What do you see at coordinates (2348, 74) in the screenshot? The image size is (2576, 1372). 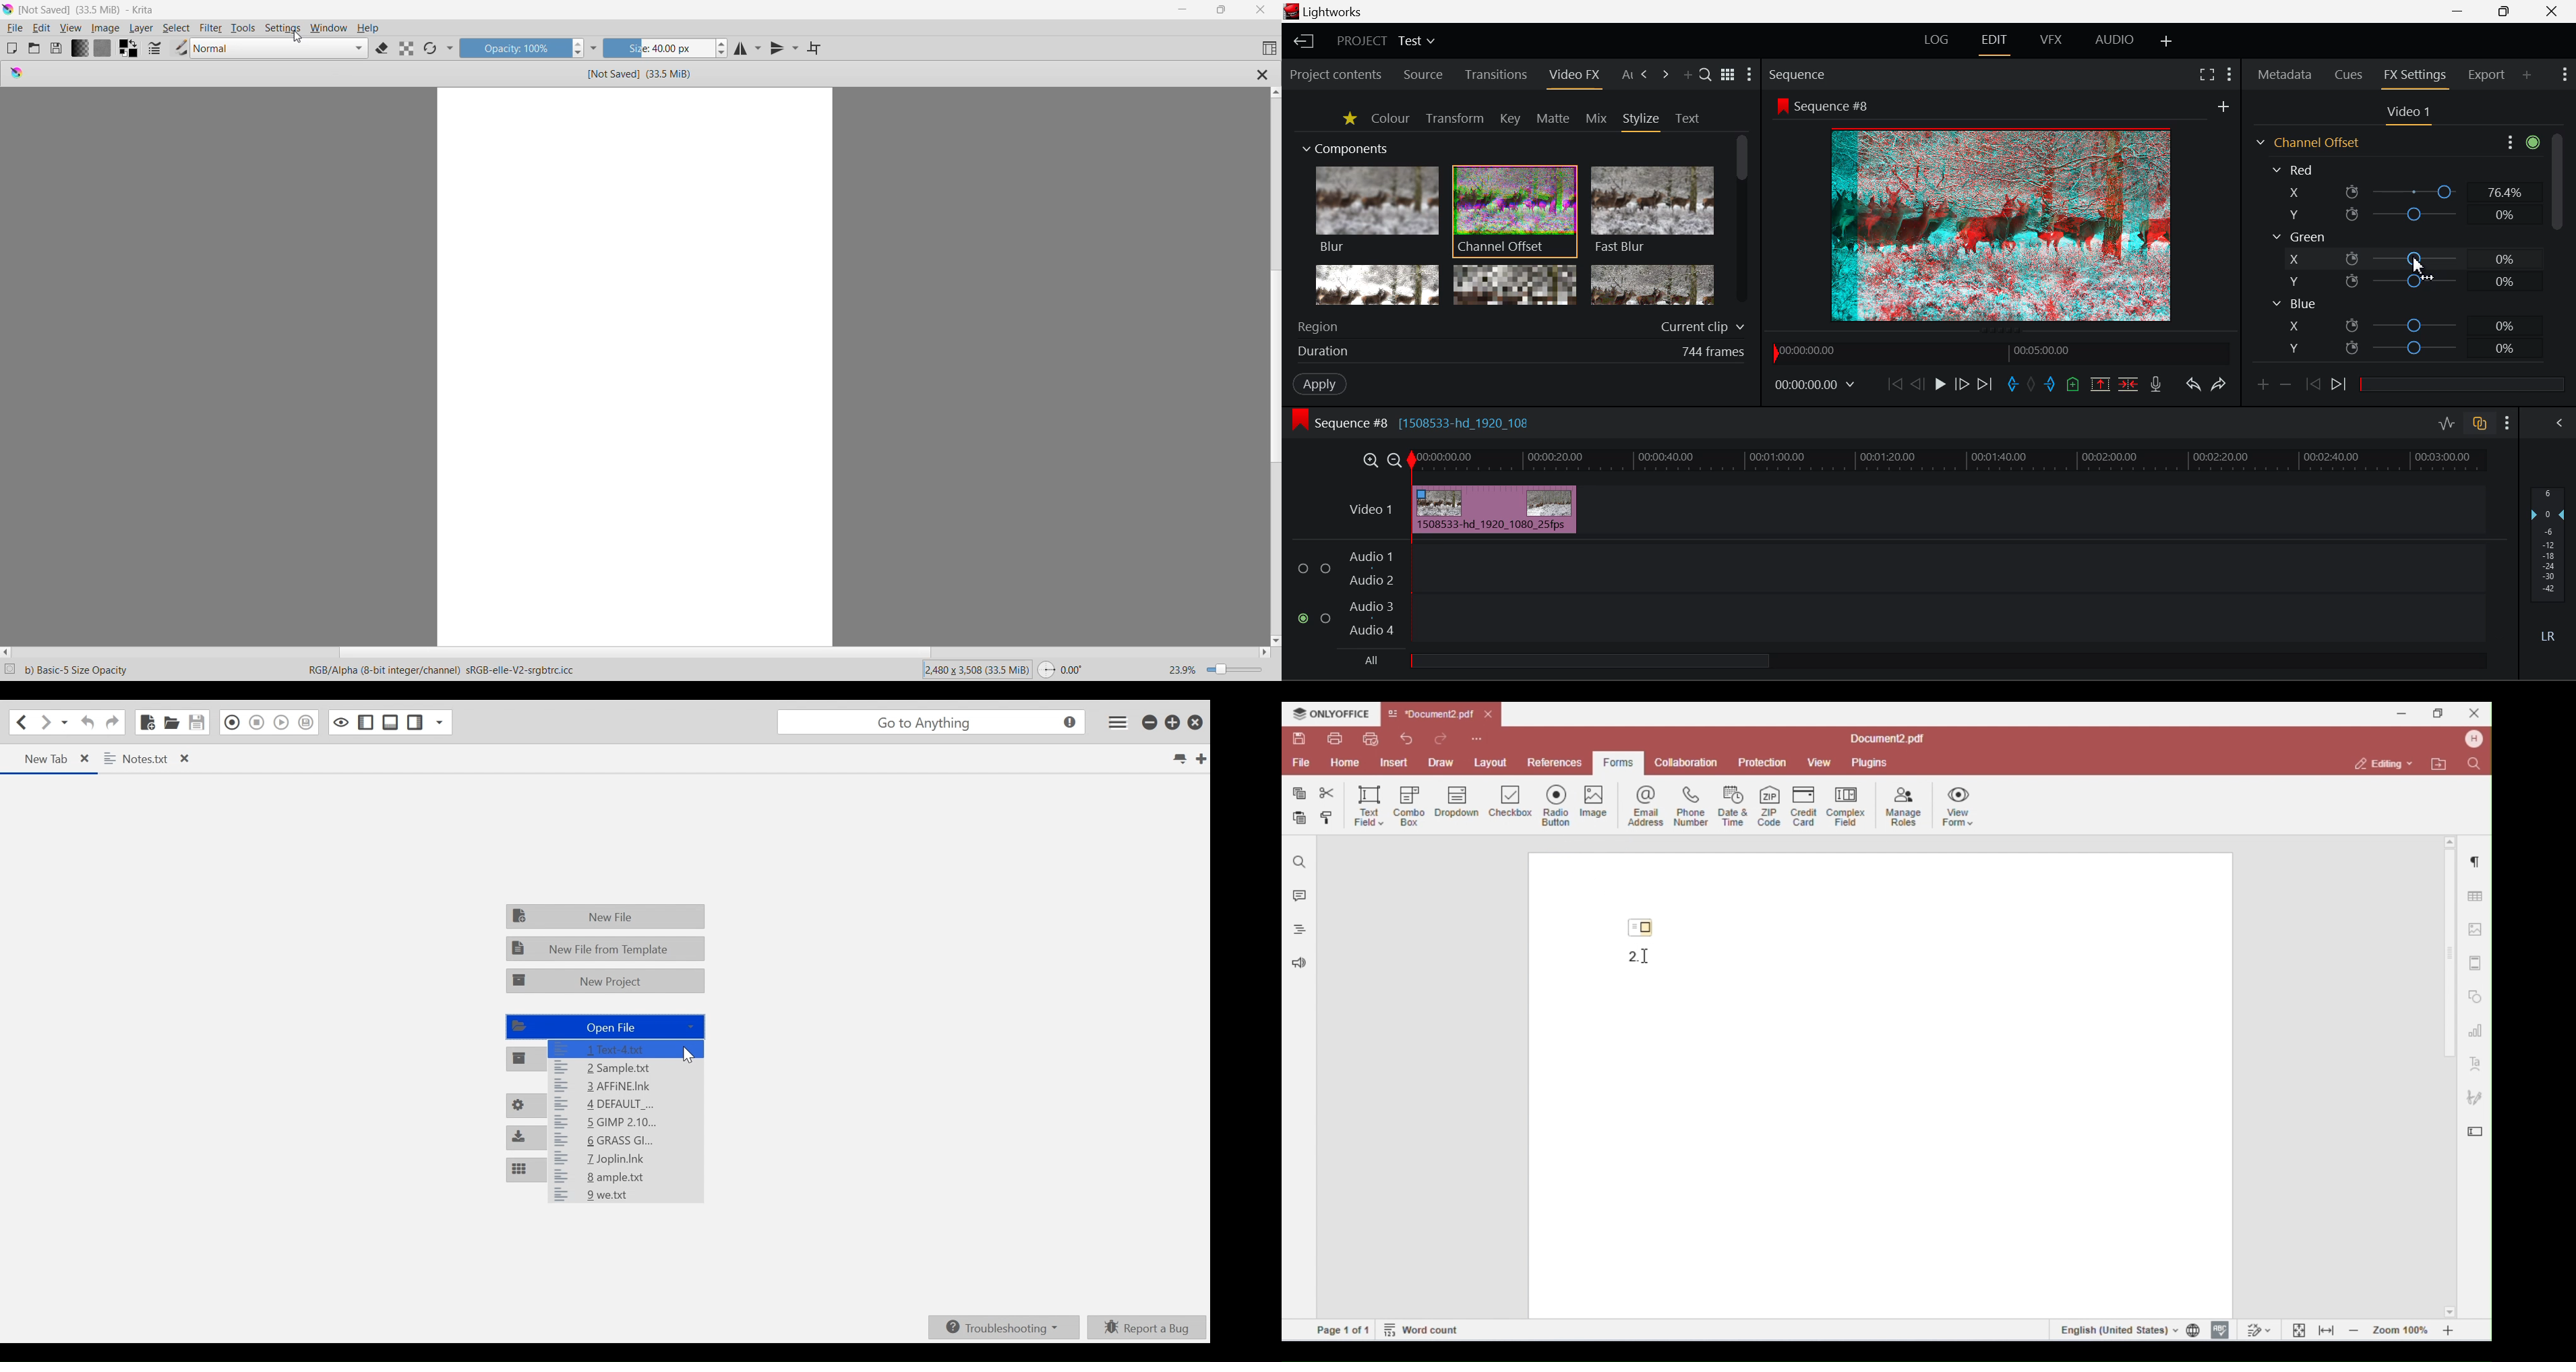 I see `Cues` at bounding box center [2348, 74].